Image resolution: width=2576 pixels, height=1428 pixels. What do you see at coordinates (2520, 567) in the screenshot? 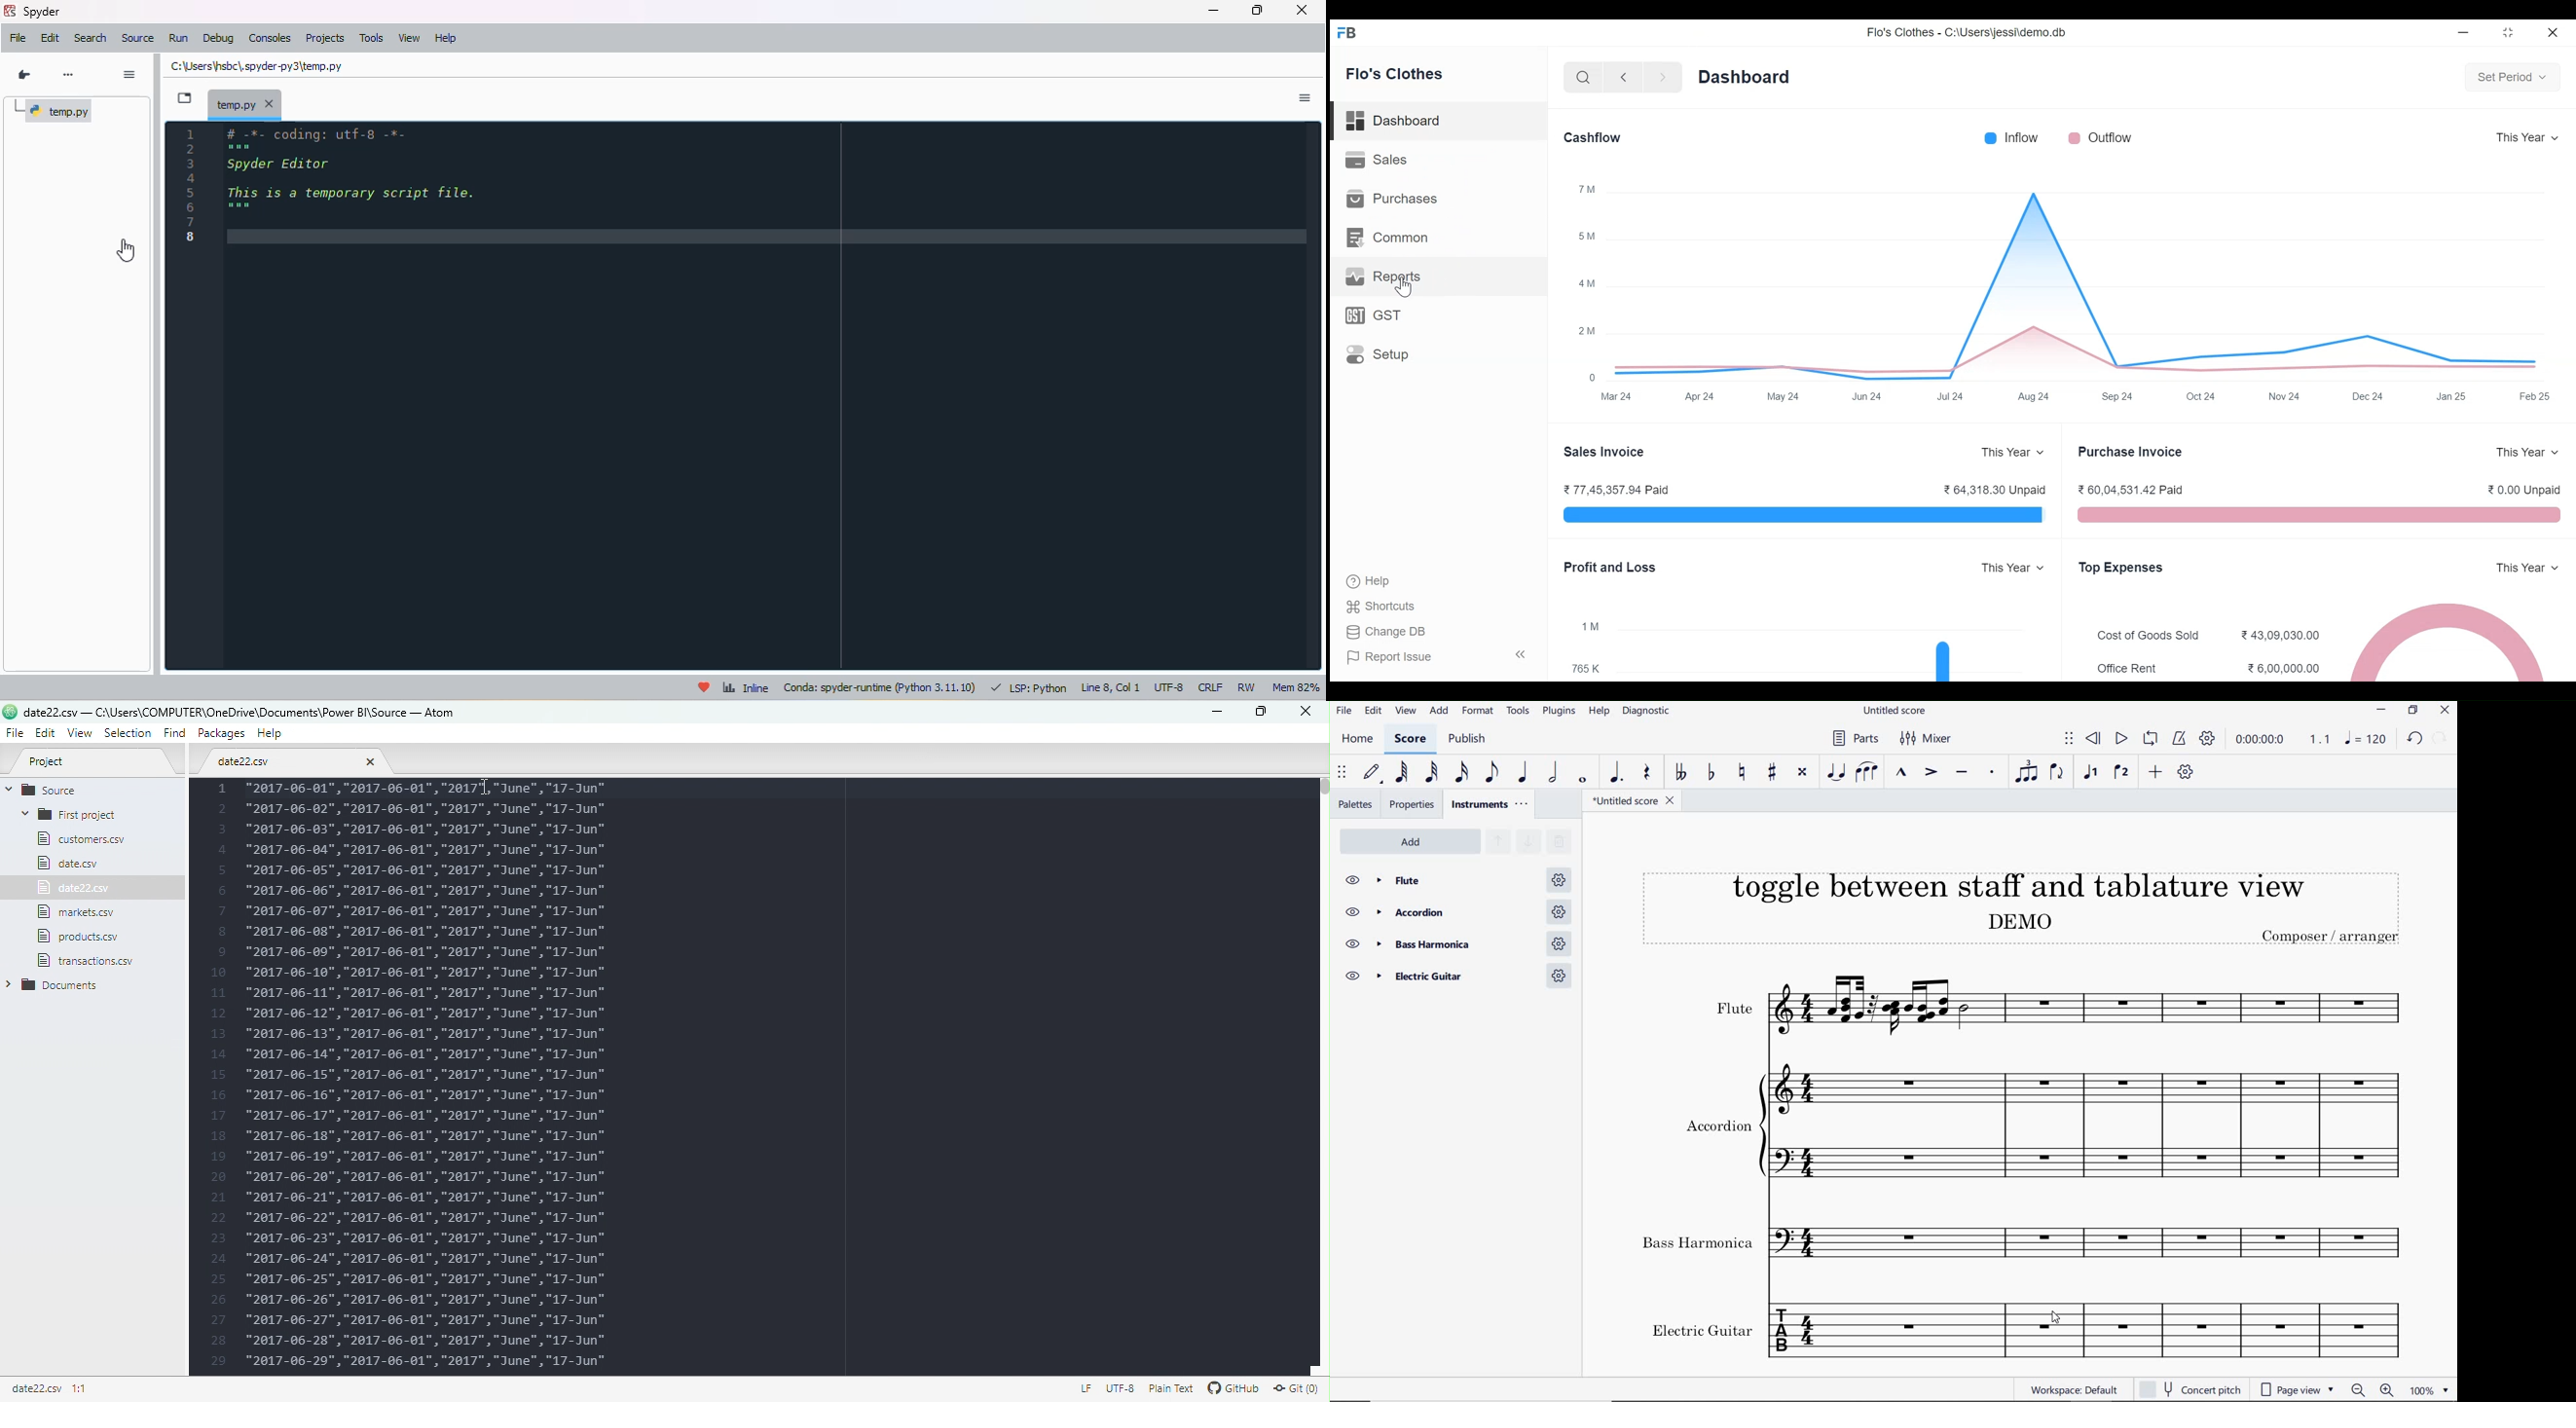
I see `This Year` at bounding box center [2520, 567].